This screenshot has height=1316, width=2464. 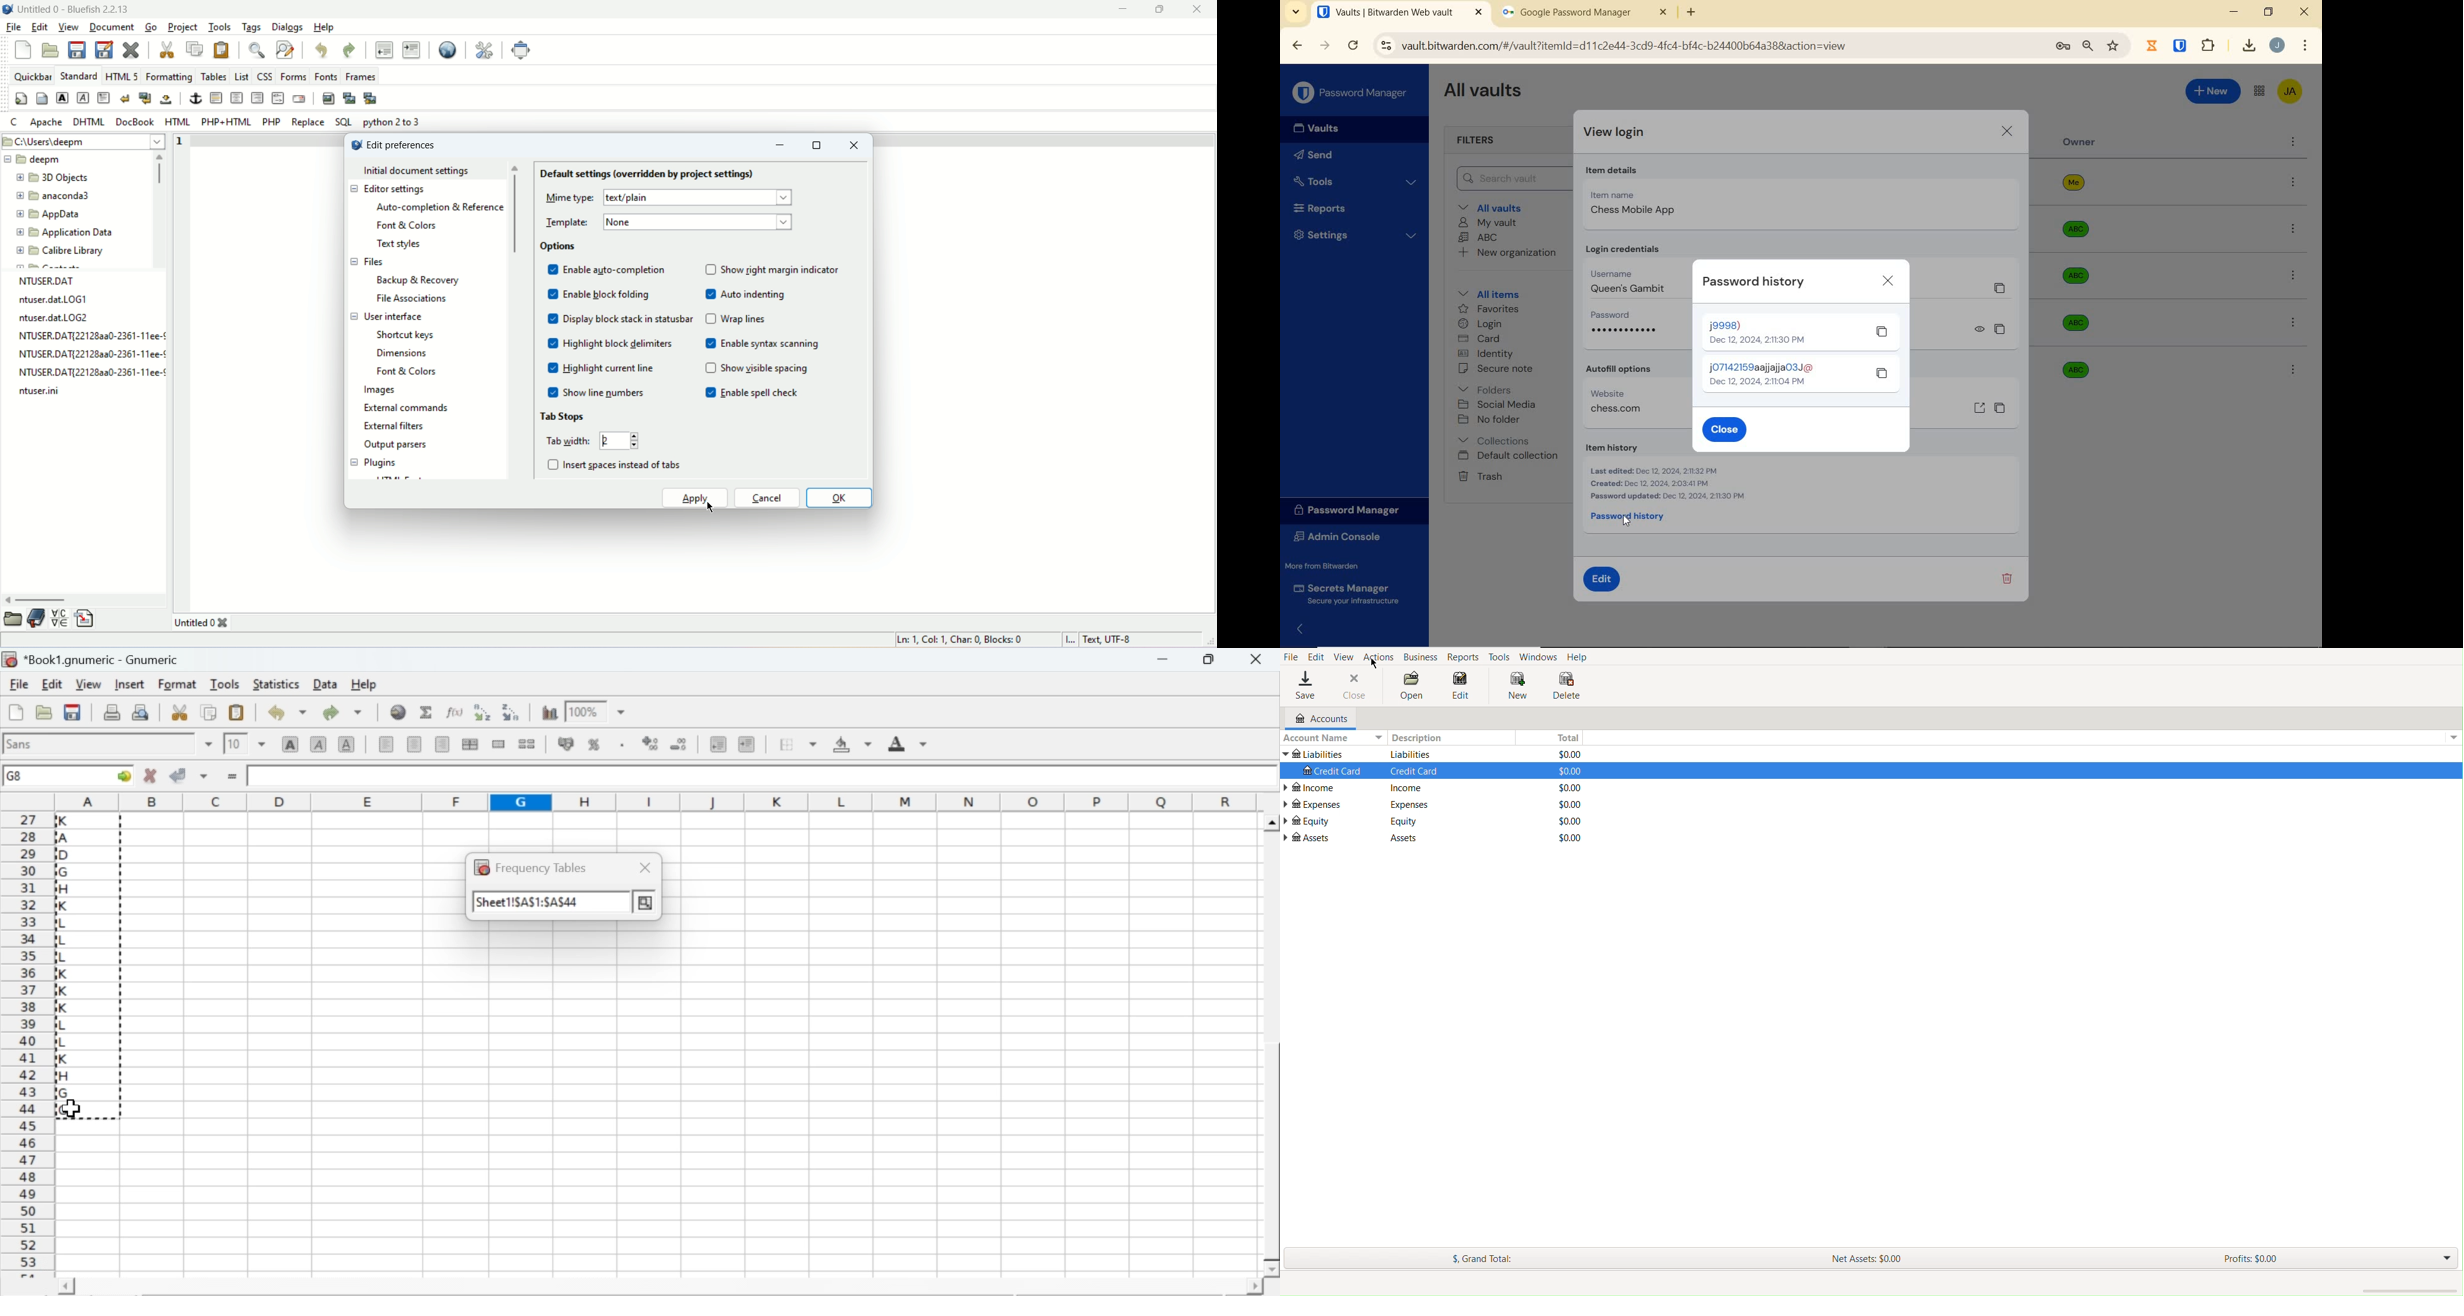 What do you see at coordinates (73, 712) in the screenshot?
I see `save current workbook` at bounding box center [73, 712].